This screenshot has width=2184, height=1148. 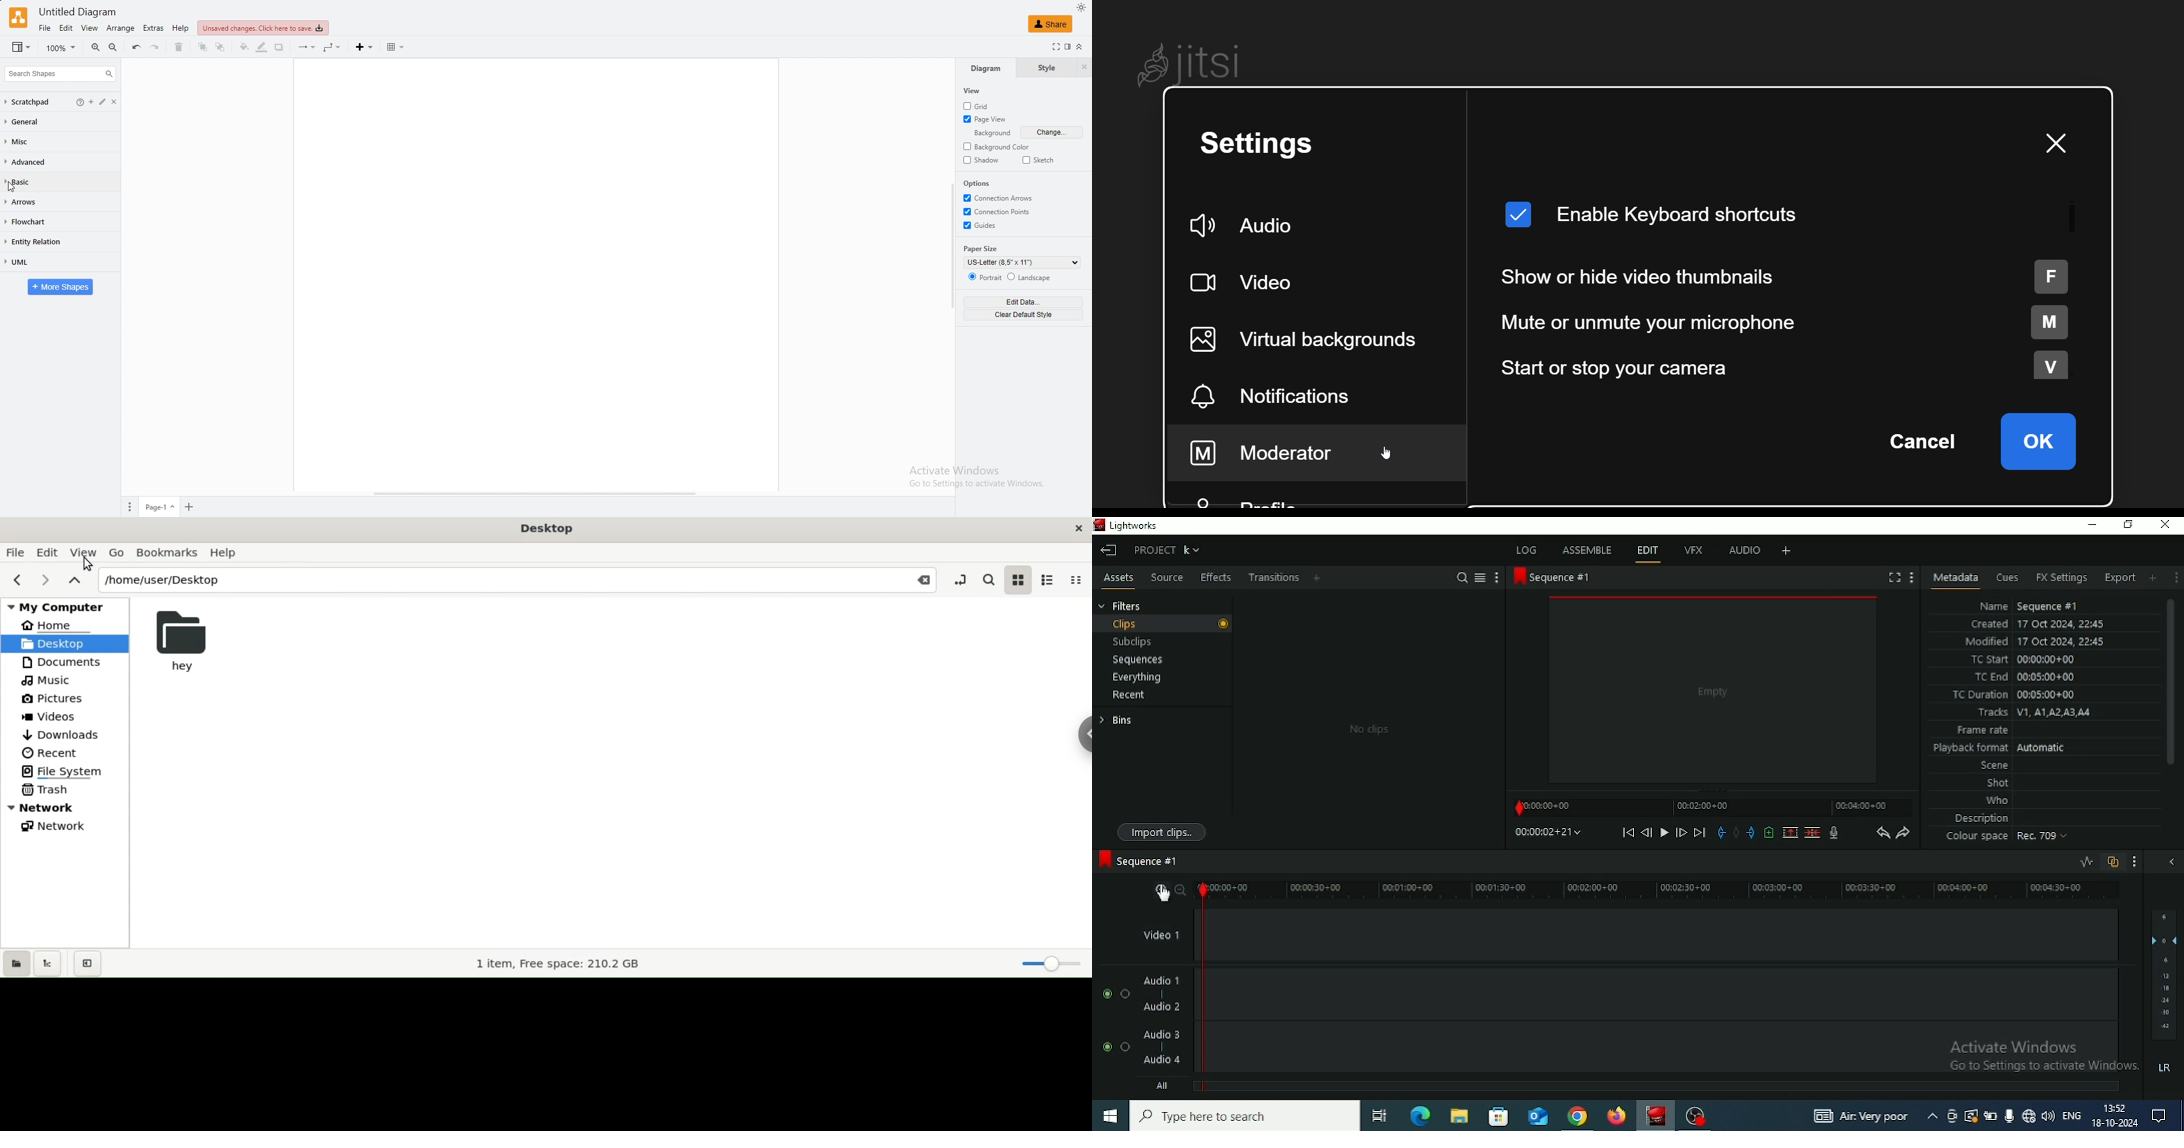 What do you see at coordinates (1882, 834) in the screenshot?
I see `Undo` at bounding box center [1882, 834].